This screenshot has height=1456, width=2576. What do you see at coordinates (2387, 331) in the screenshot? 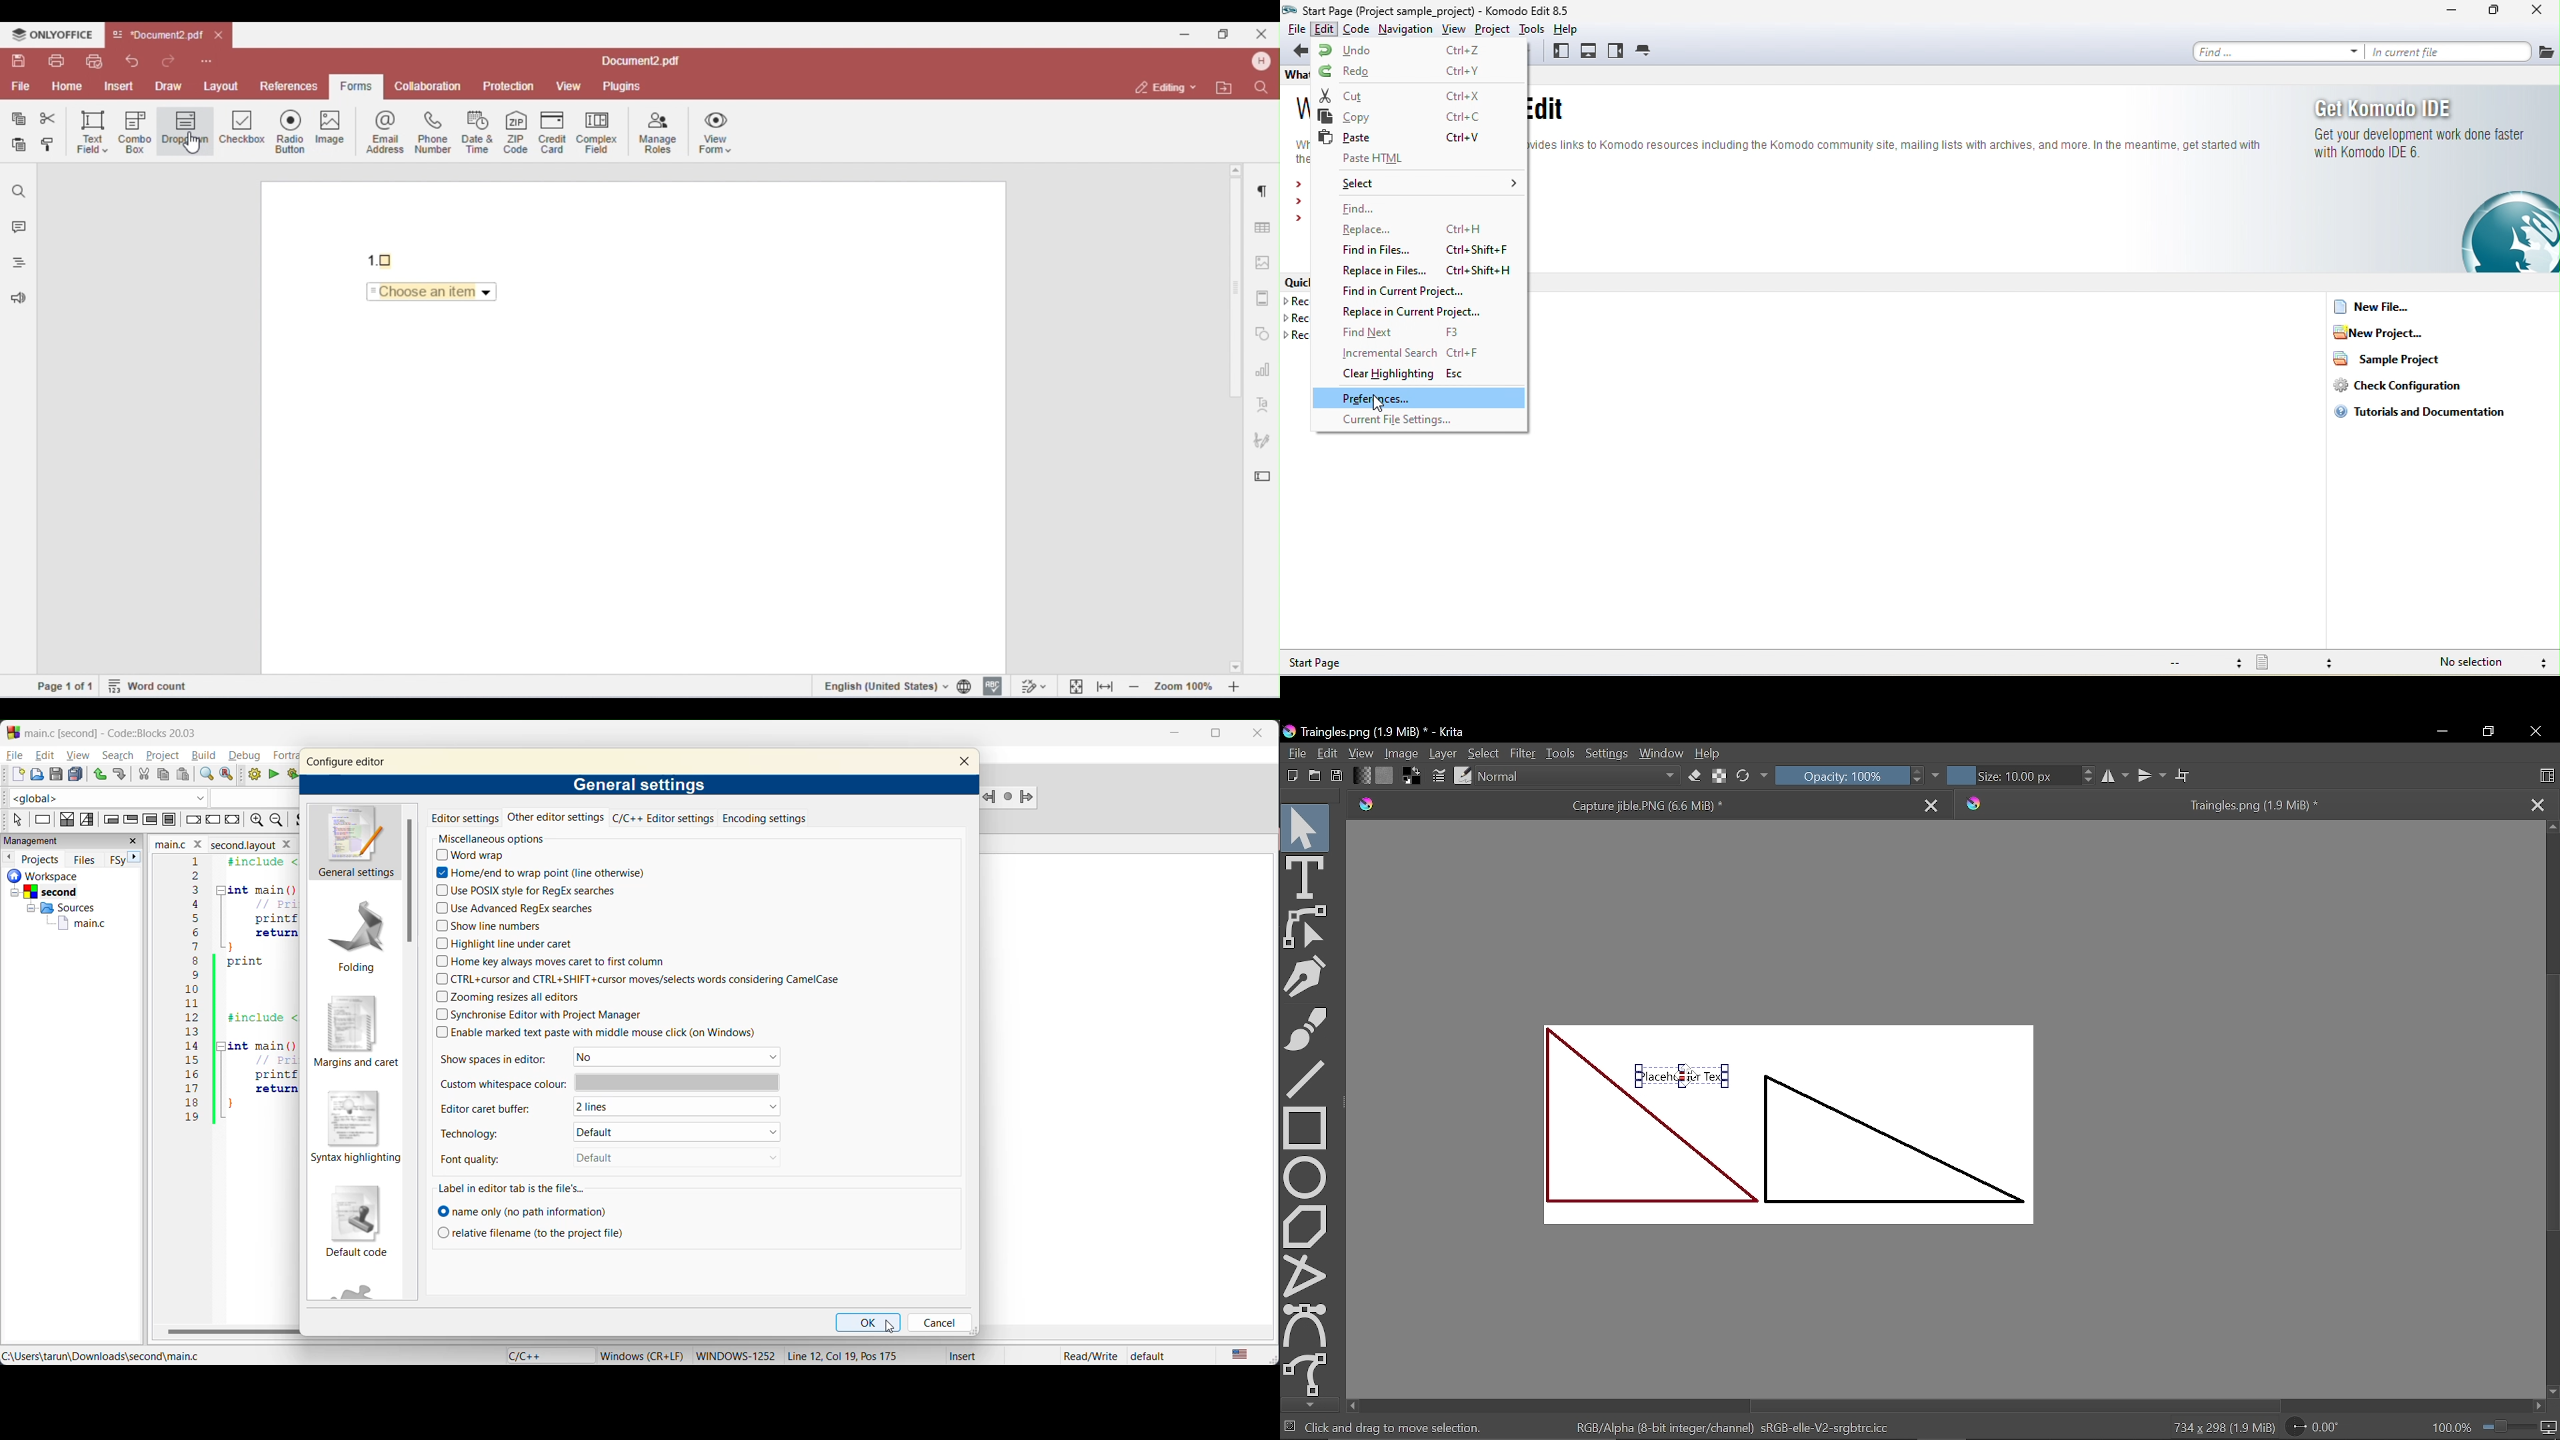
I see `new project` at bounding box center [2387, 331].